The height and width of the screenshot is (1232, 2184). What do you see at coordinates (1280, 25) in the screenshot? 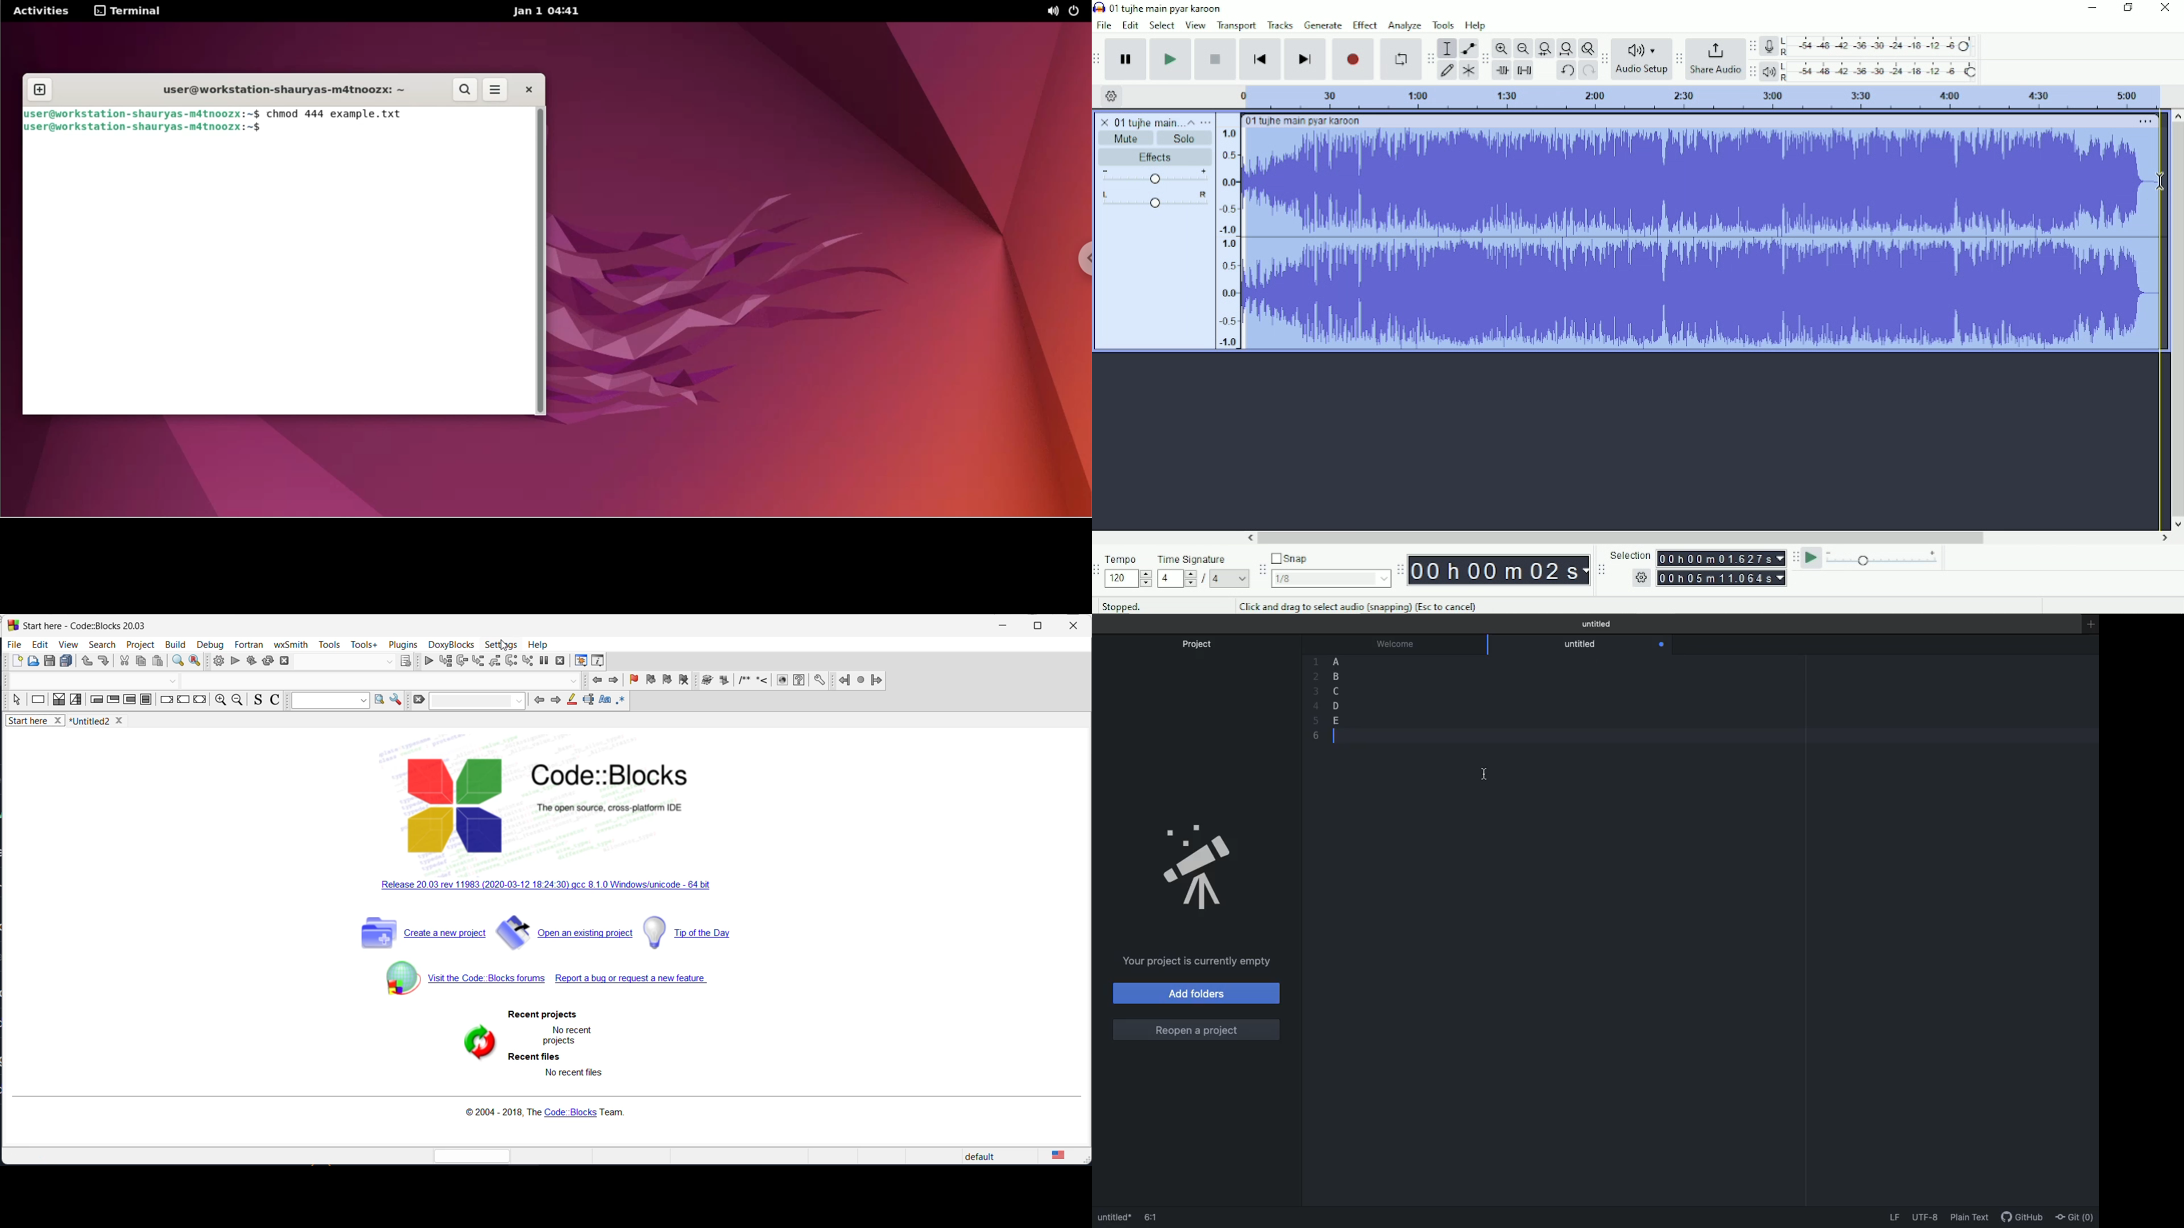
I see `Tracks` at bounding box center [1280, 25].